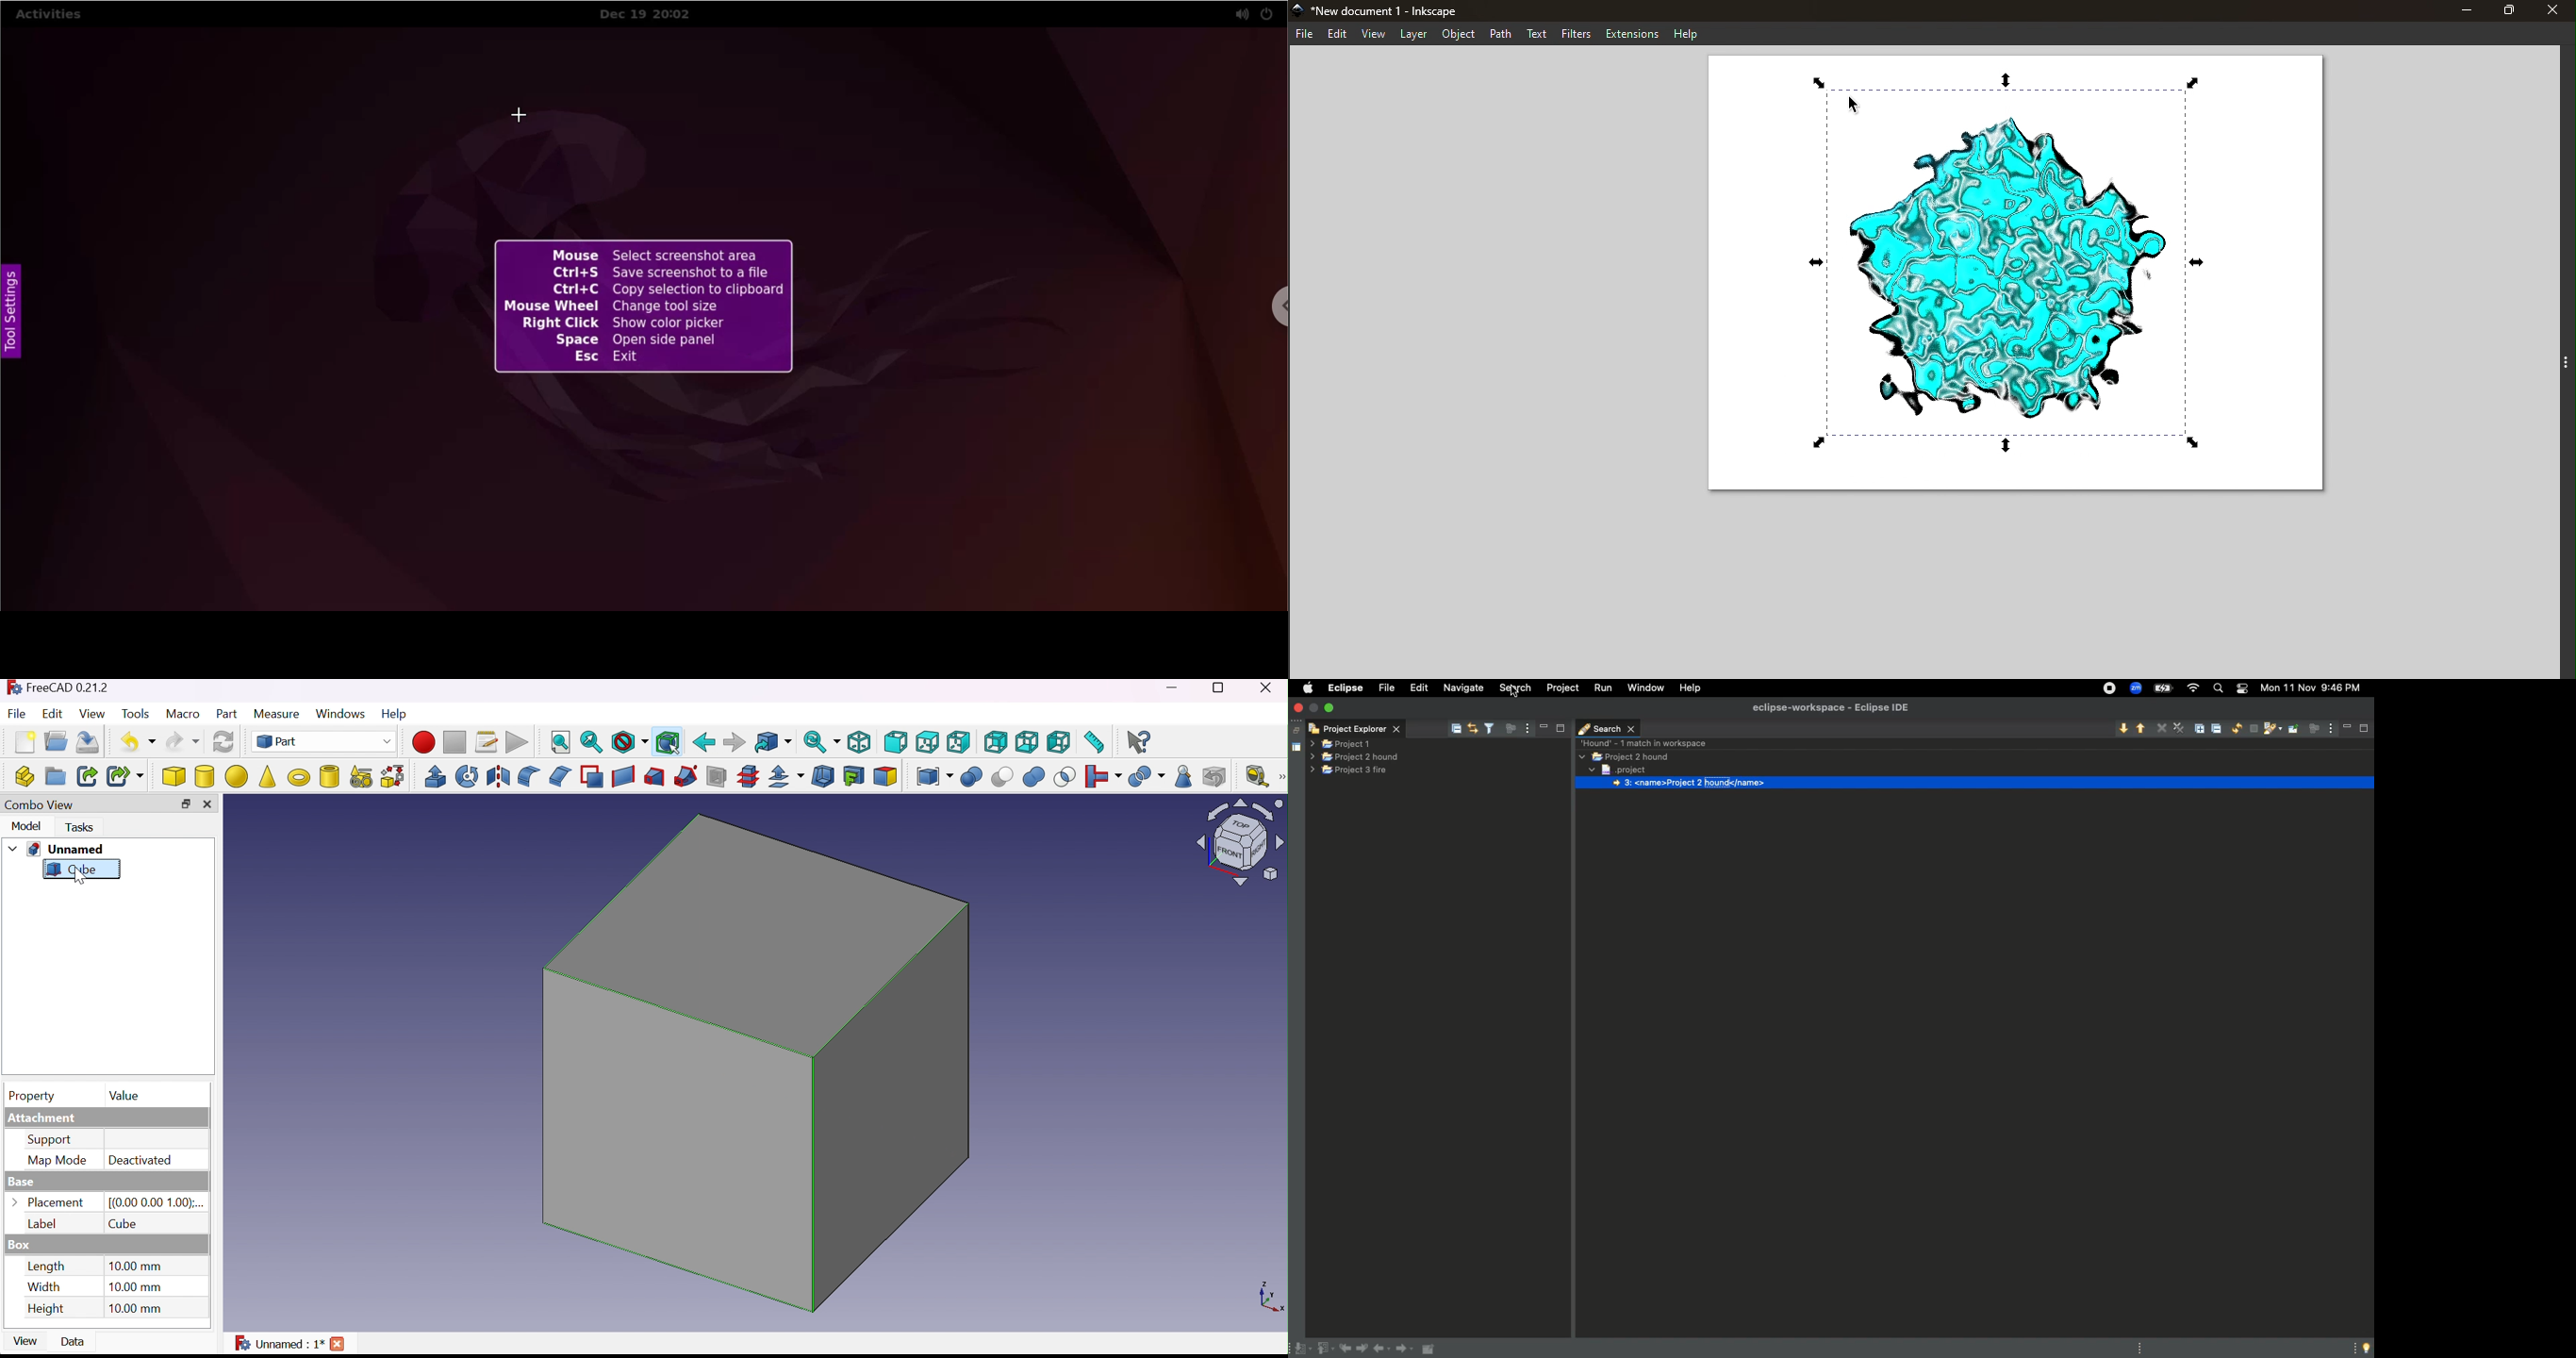  Describe the element at coordinates (958, 742) in the screenshot. I see `Right` at that location.